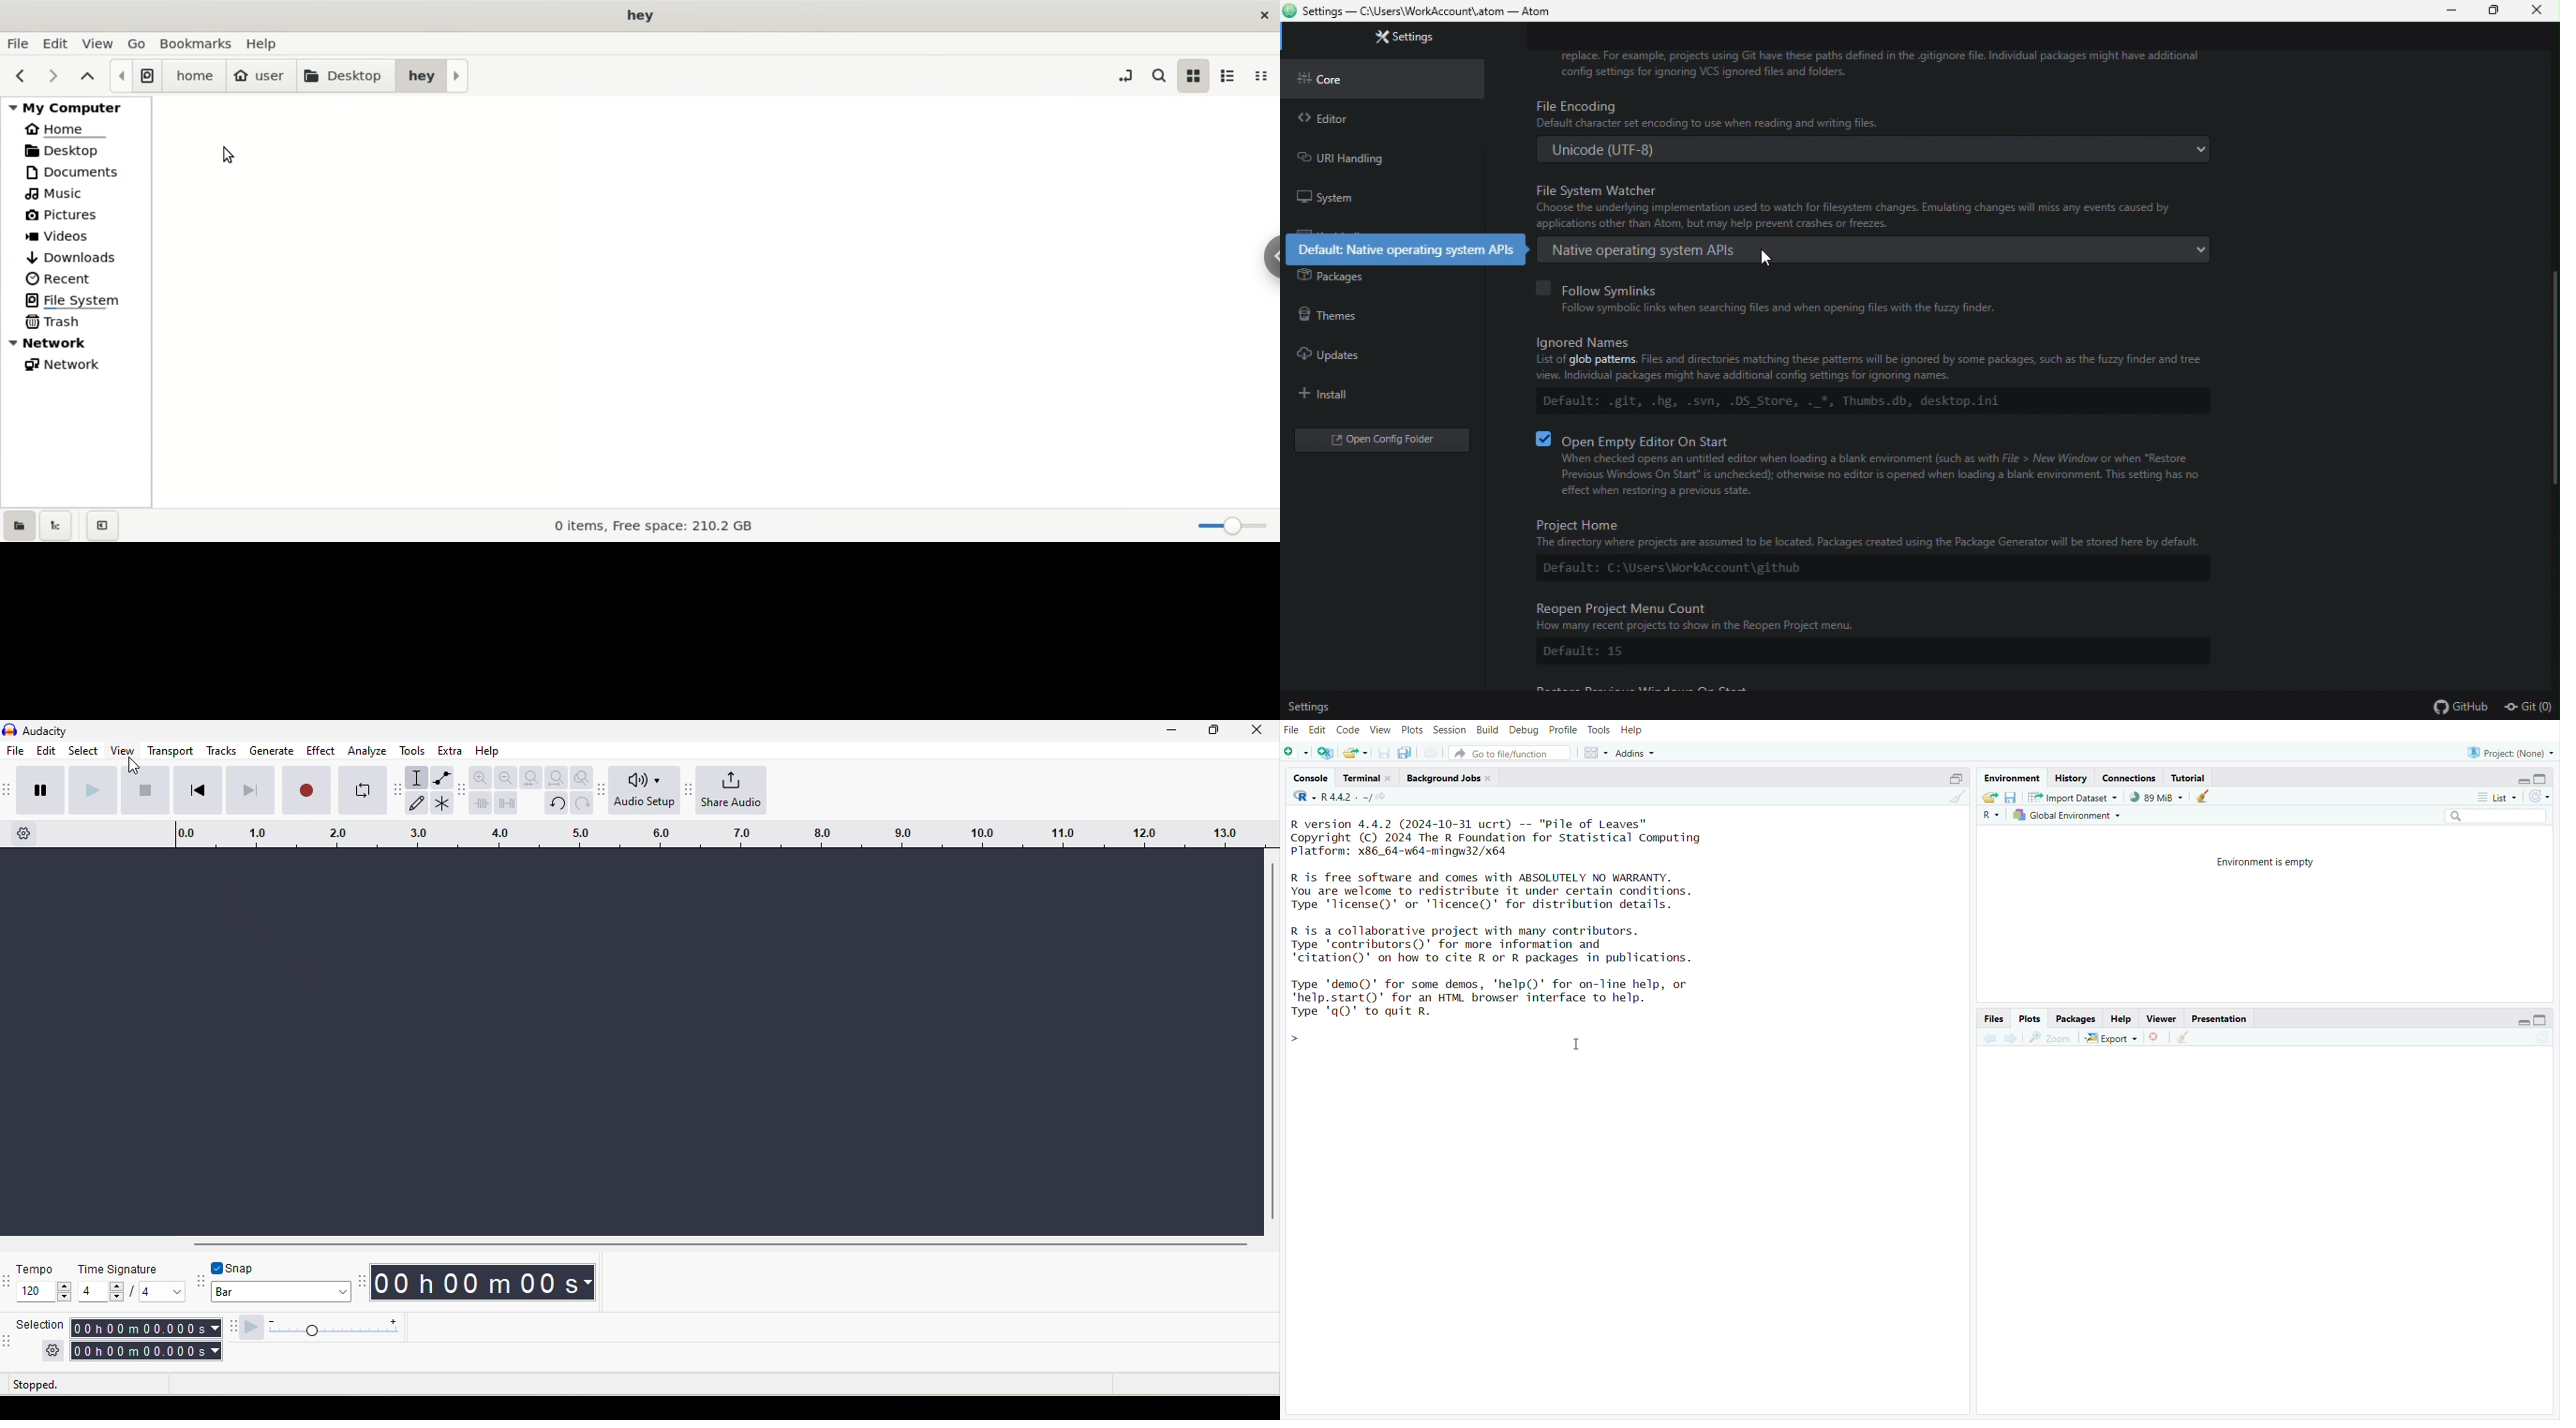  What do you see at coordinates (53, 1352) in the screenshot?
I see `selection settings` at bounding box center [53, 1352].